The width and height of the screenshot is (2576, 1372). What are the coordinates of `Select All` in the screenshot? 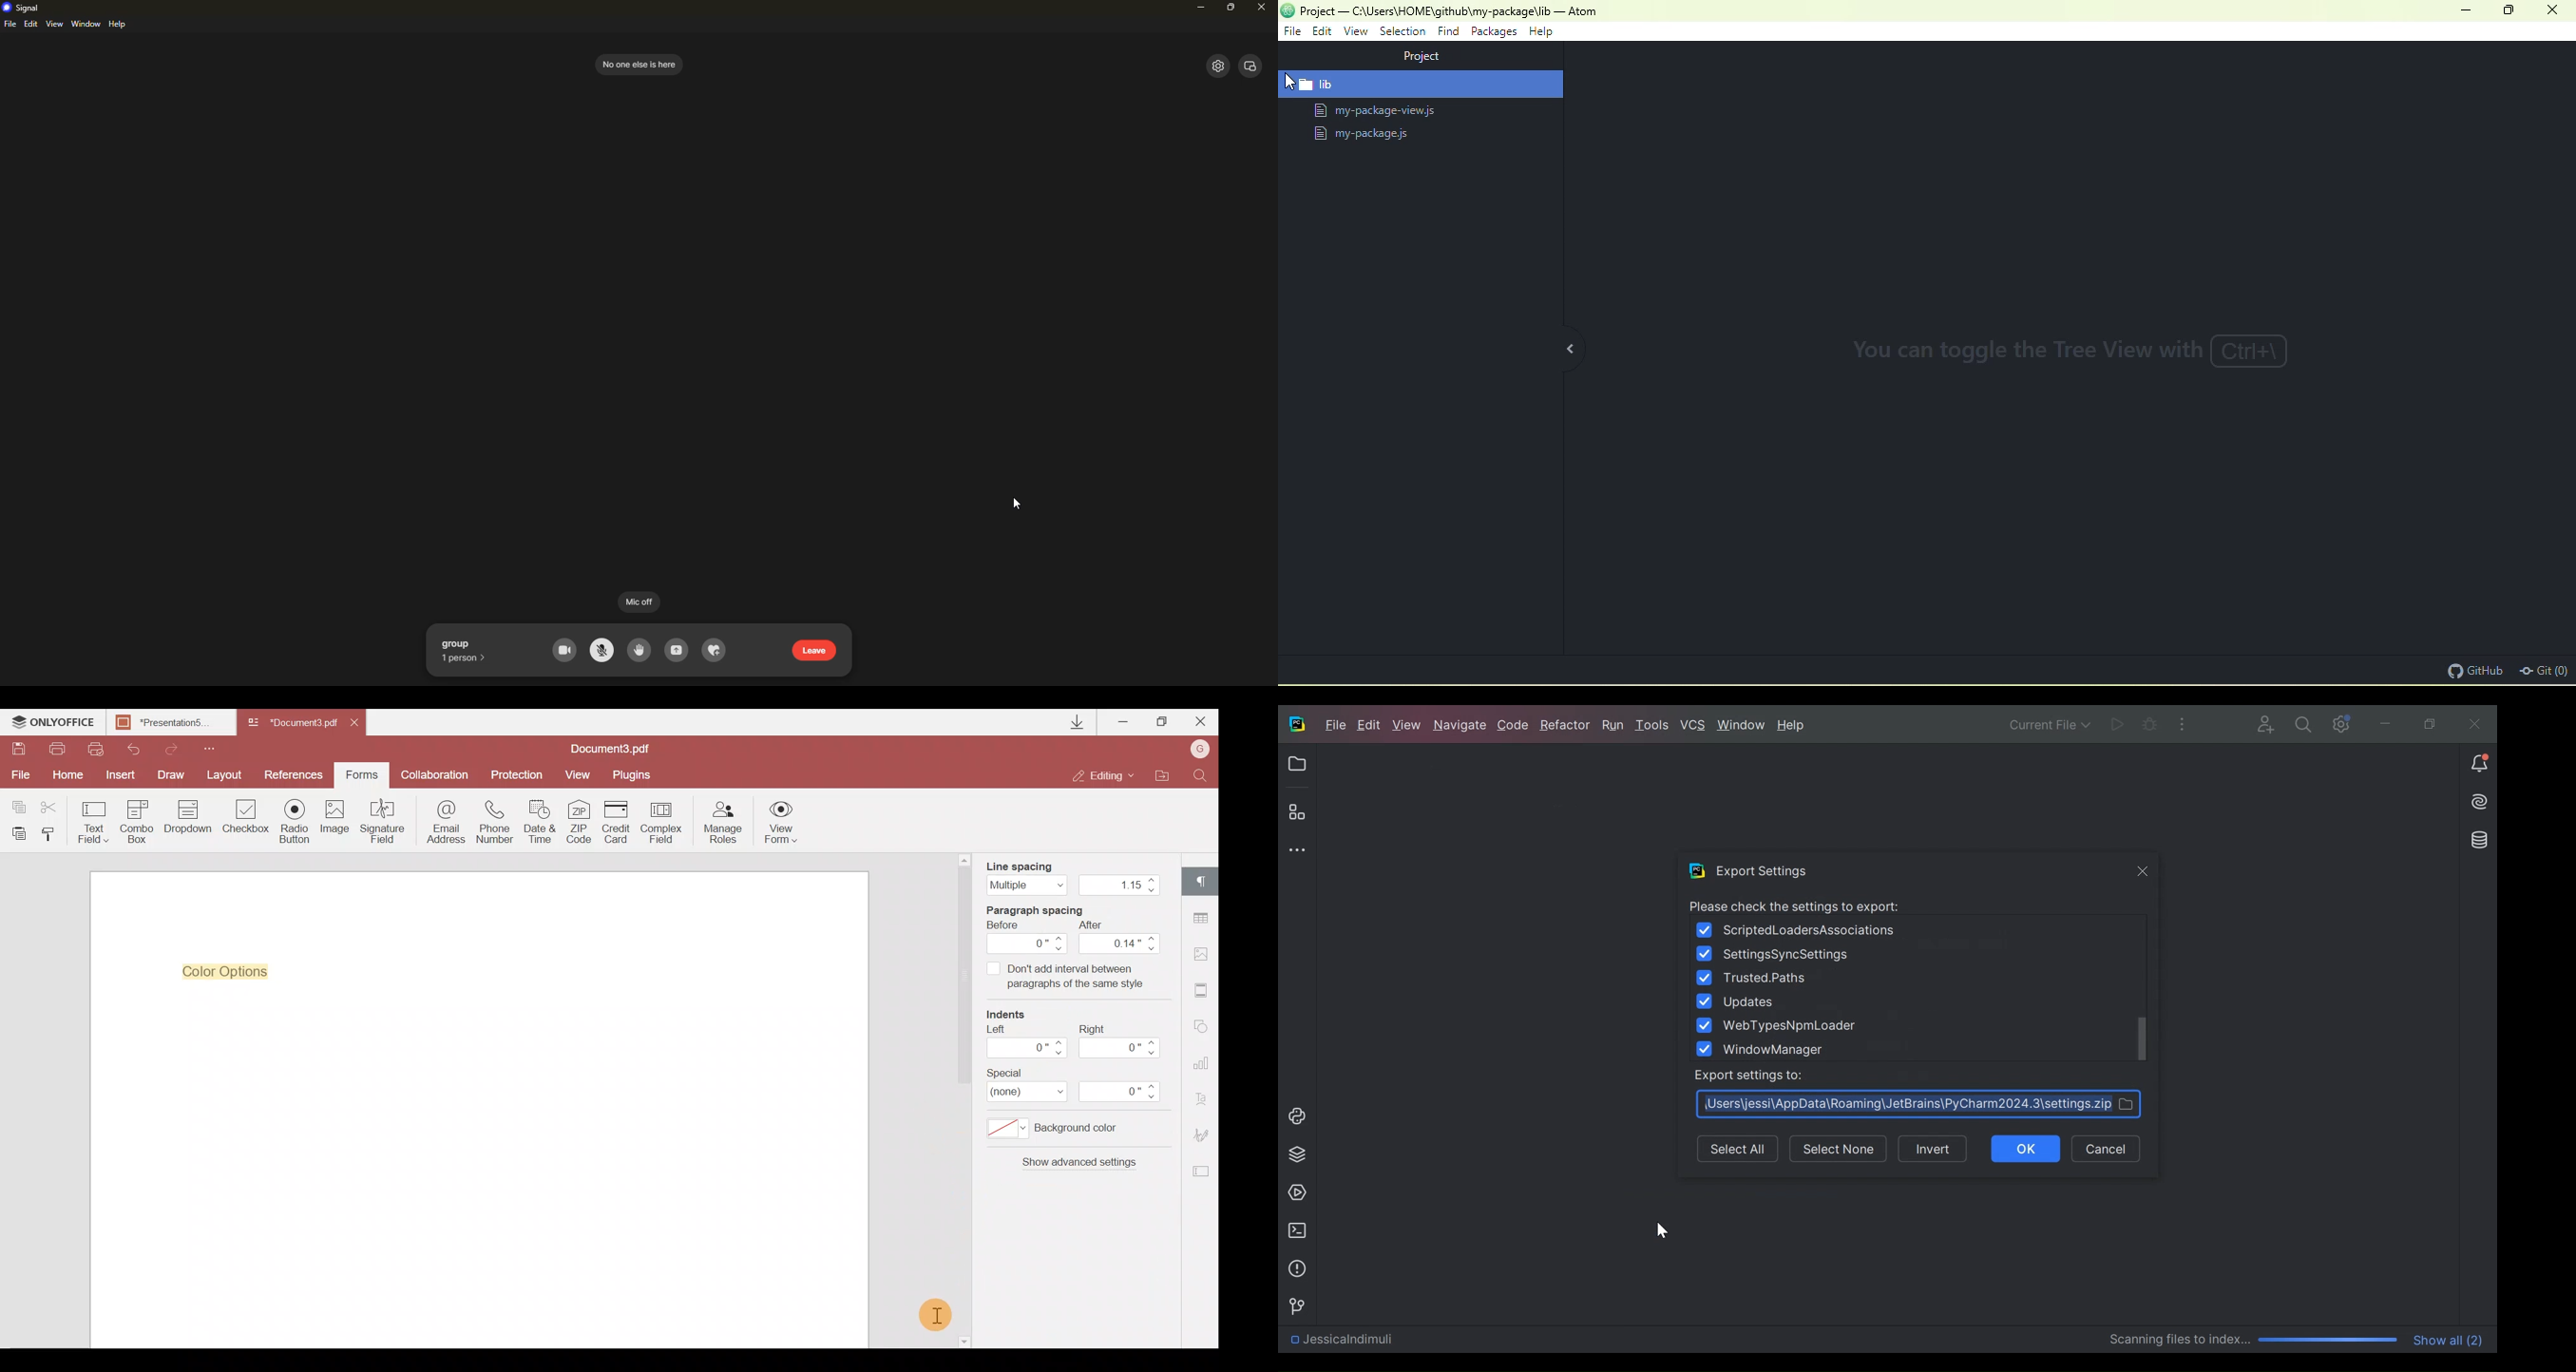 It's located at (1740, 1150).